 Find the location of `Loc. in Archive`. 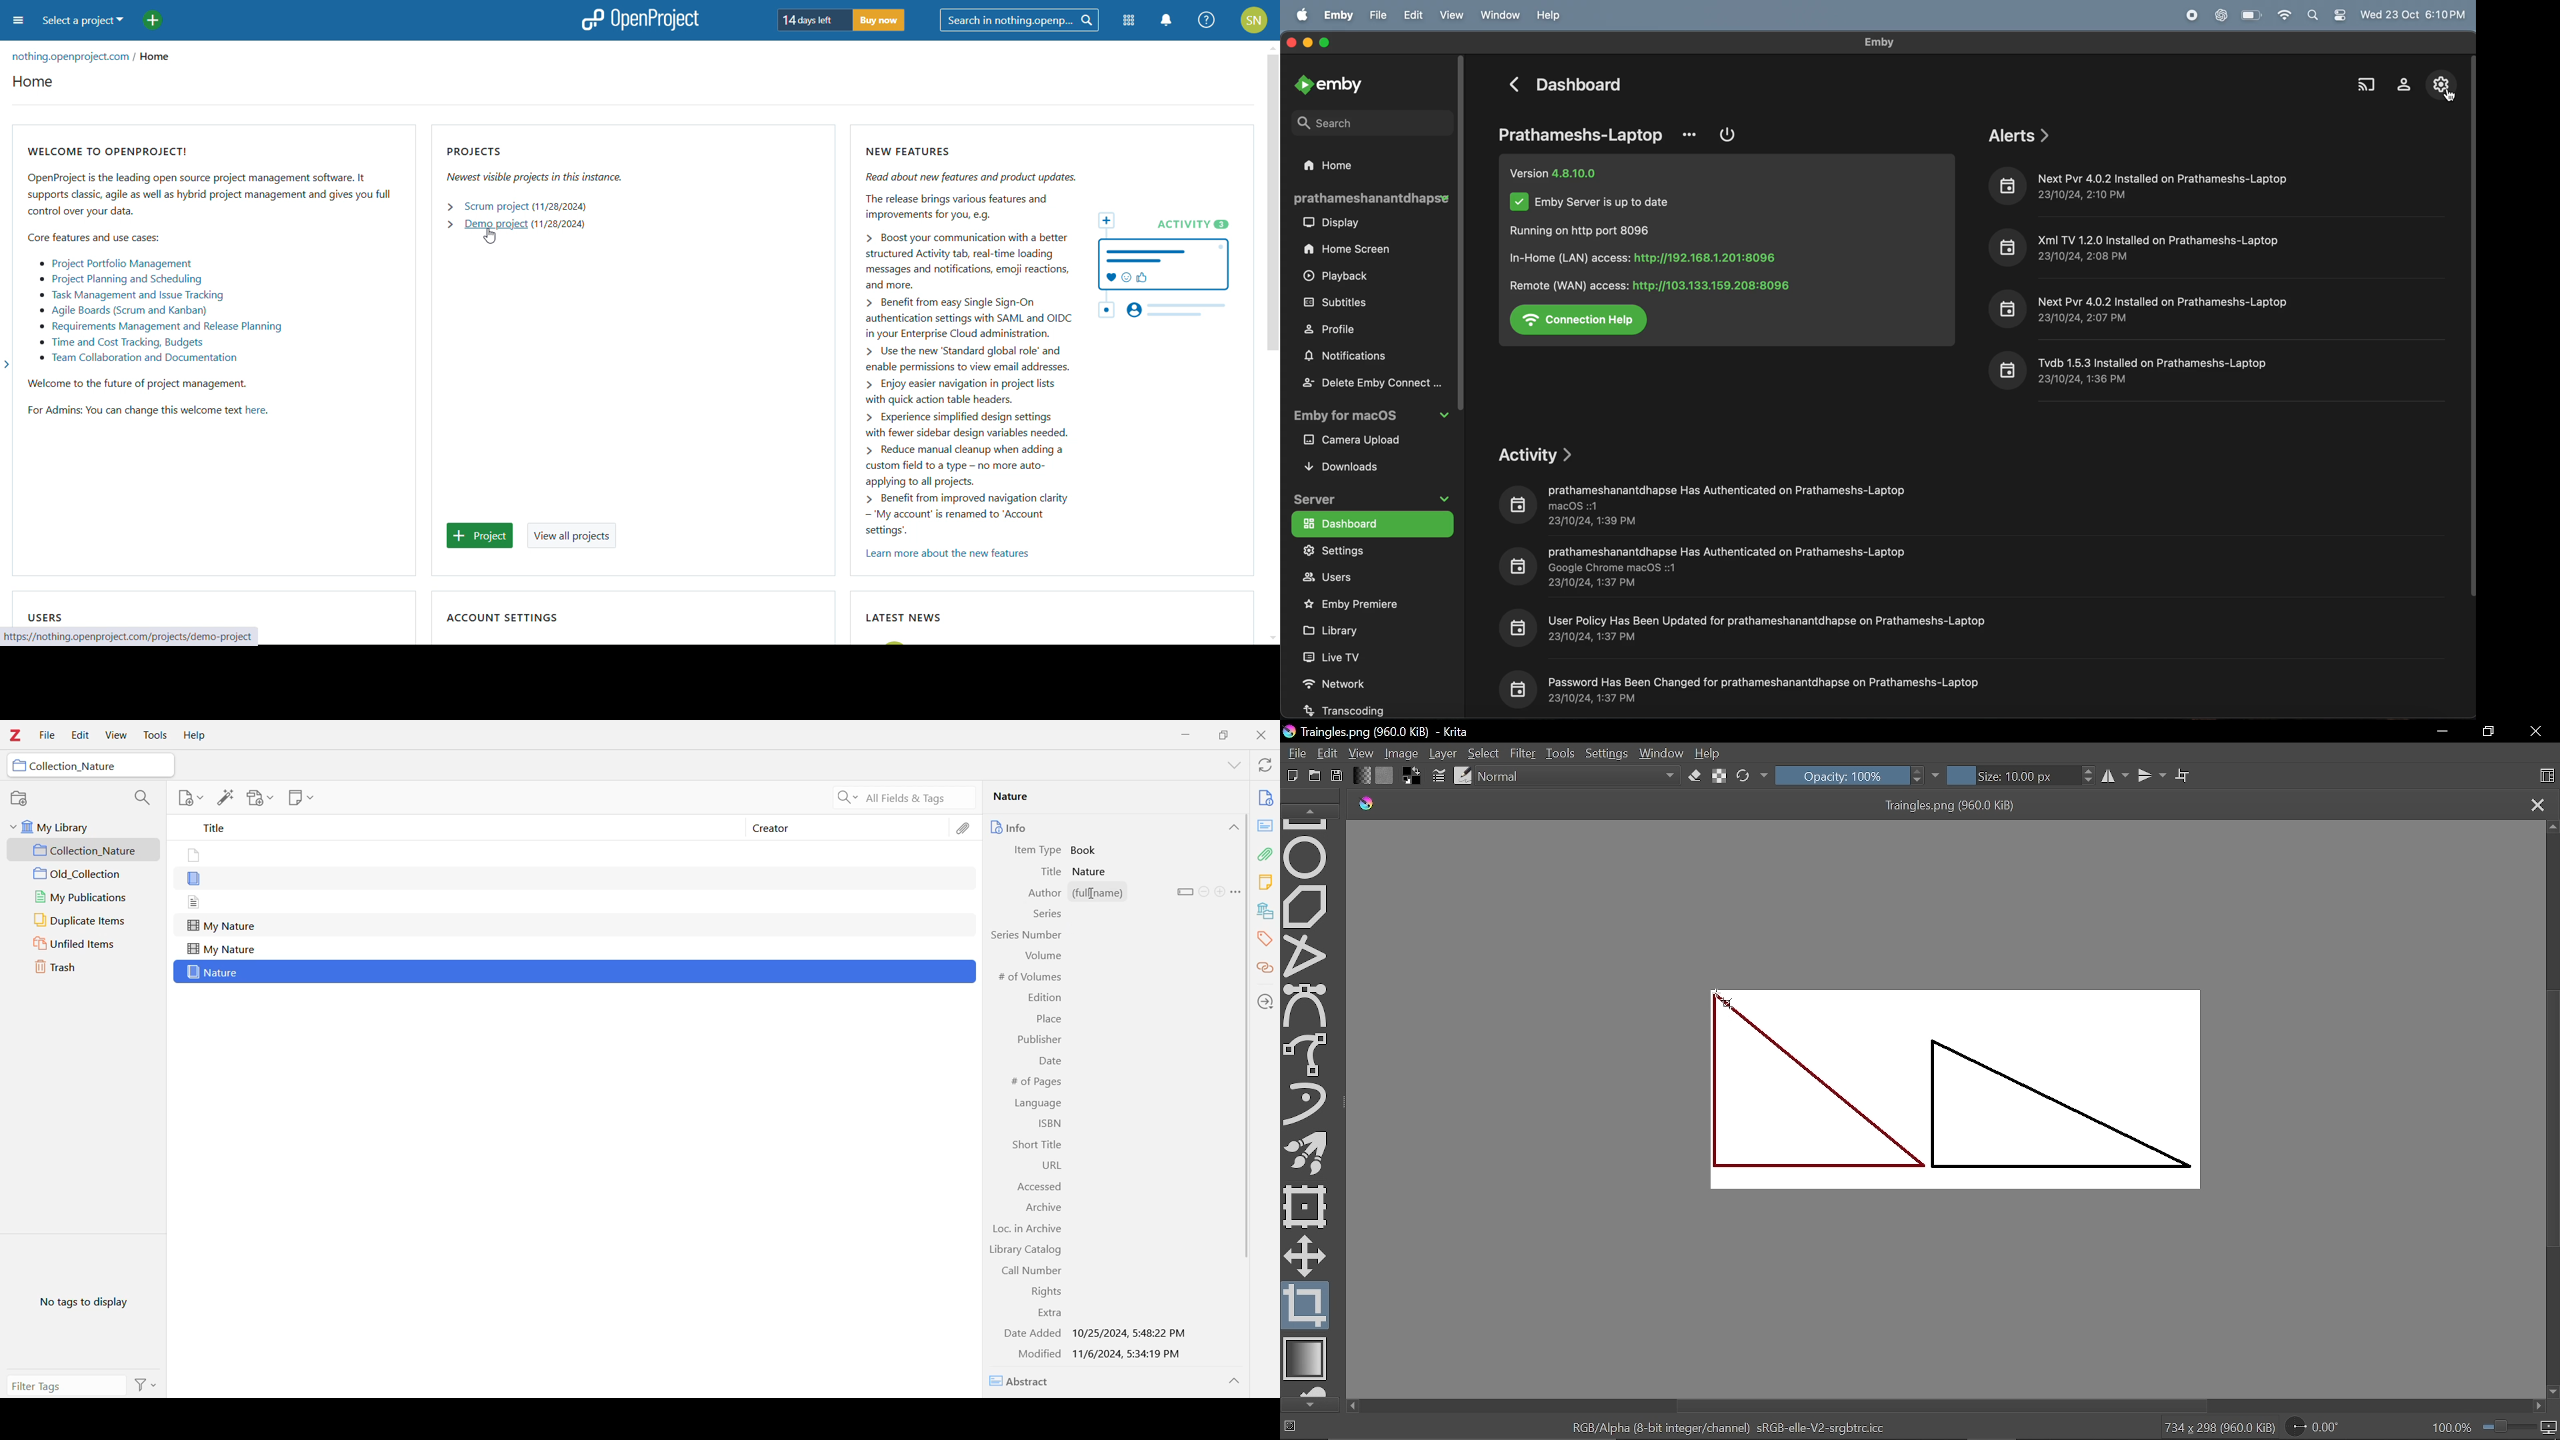

Loc. in Archive is located at coordinates (1029, 1231).